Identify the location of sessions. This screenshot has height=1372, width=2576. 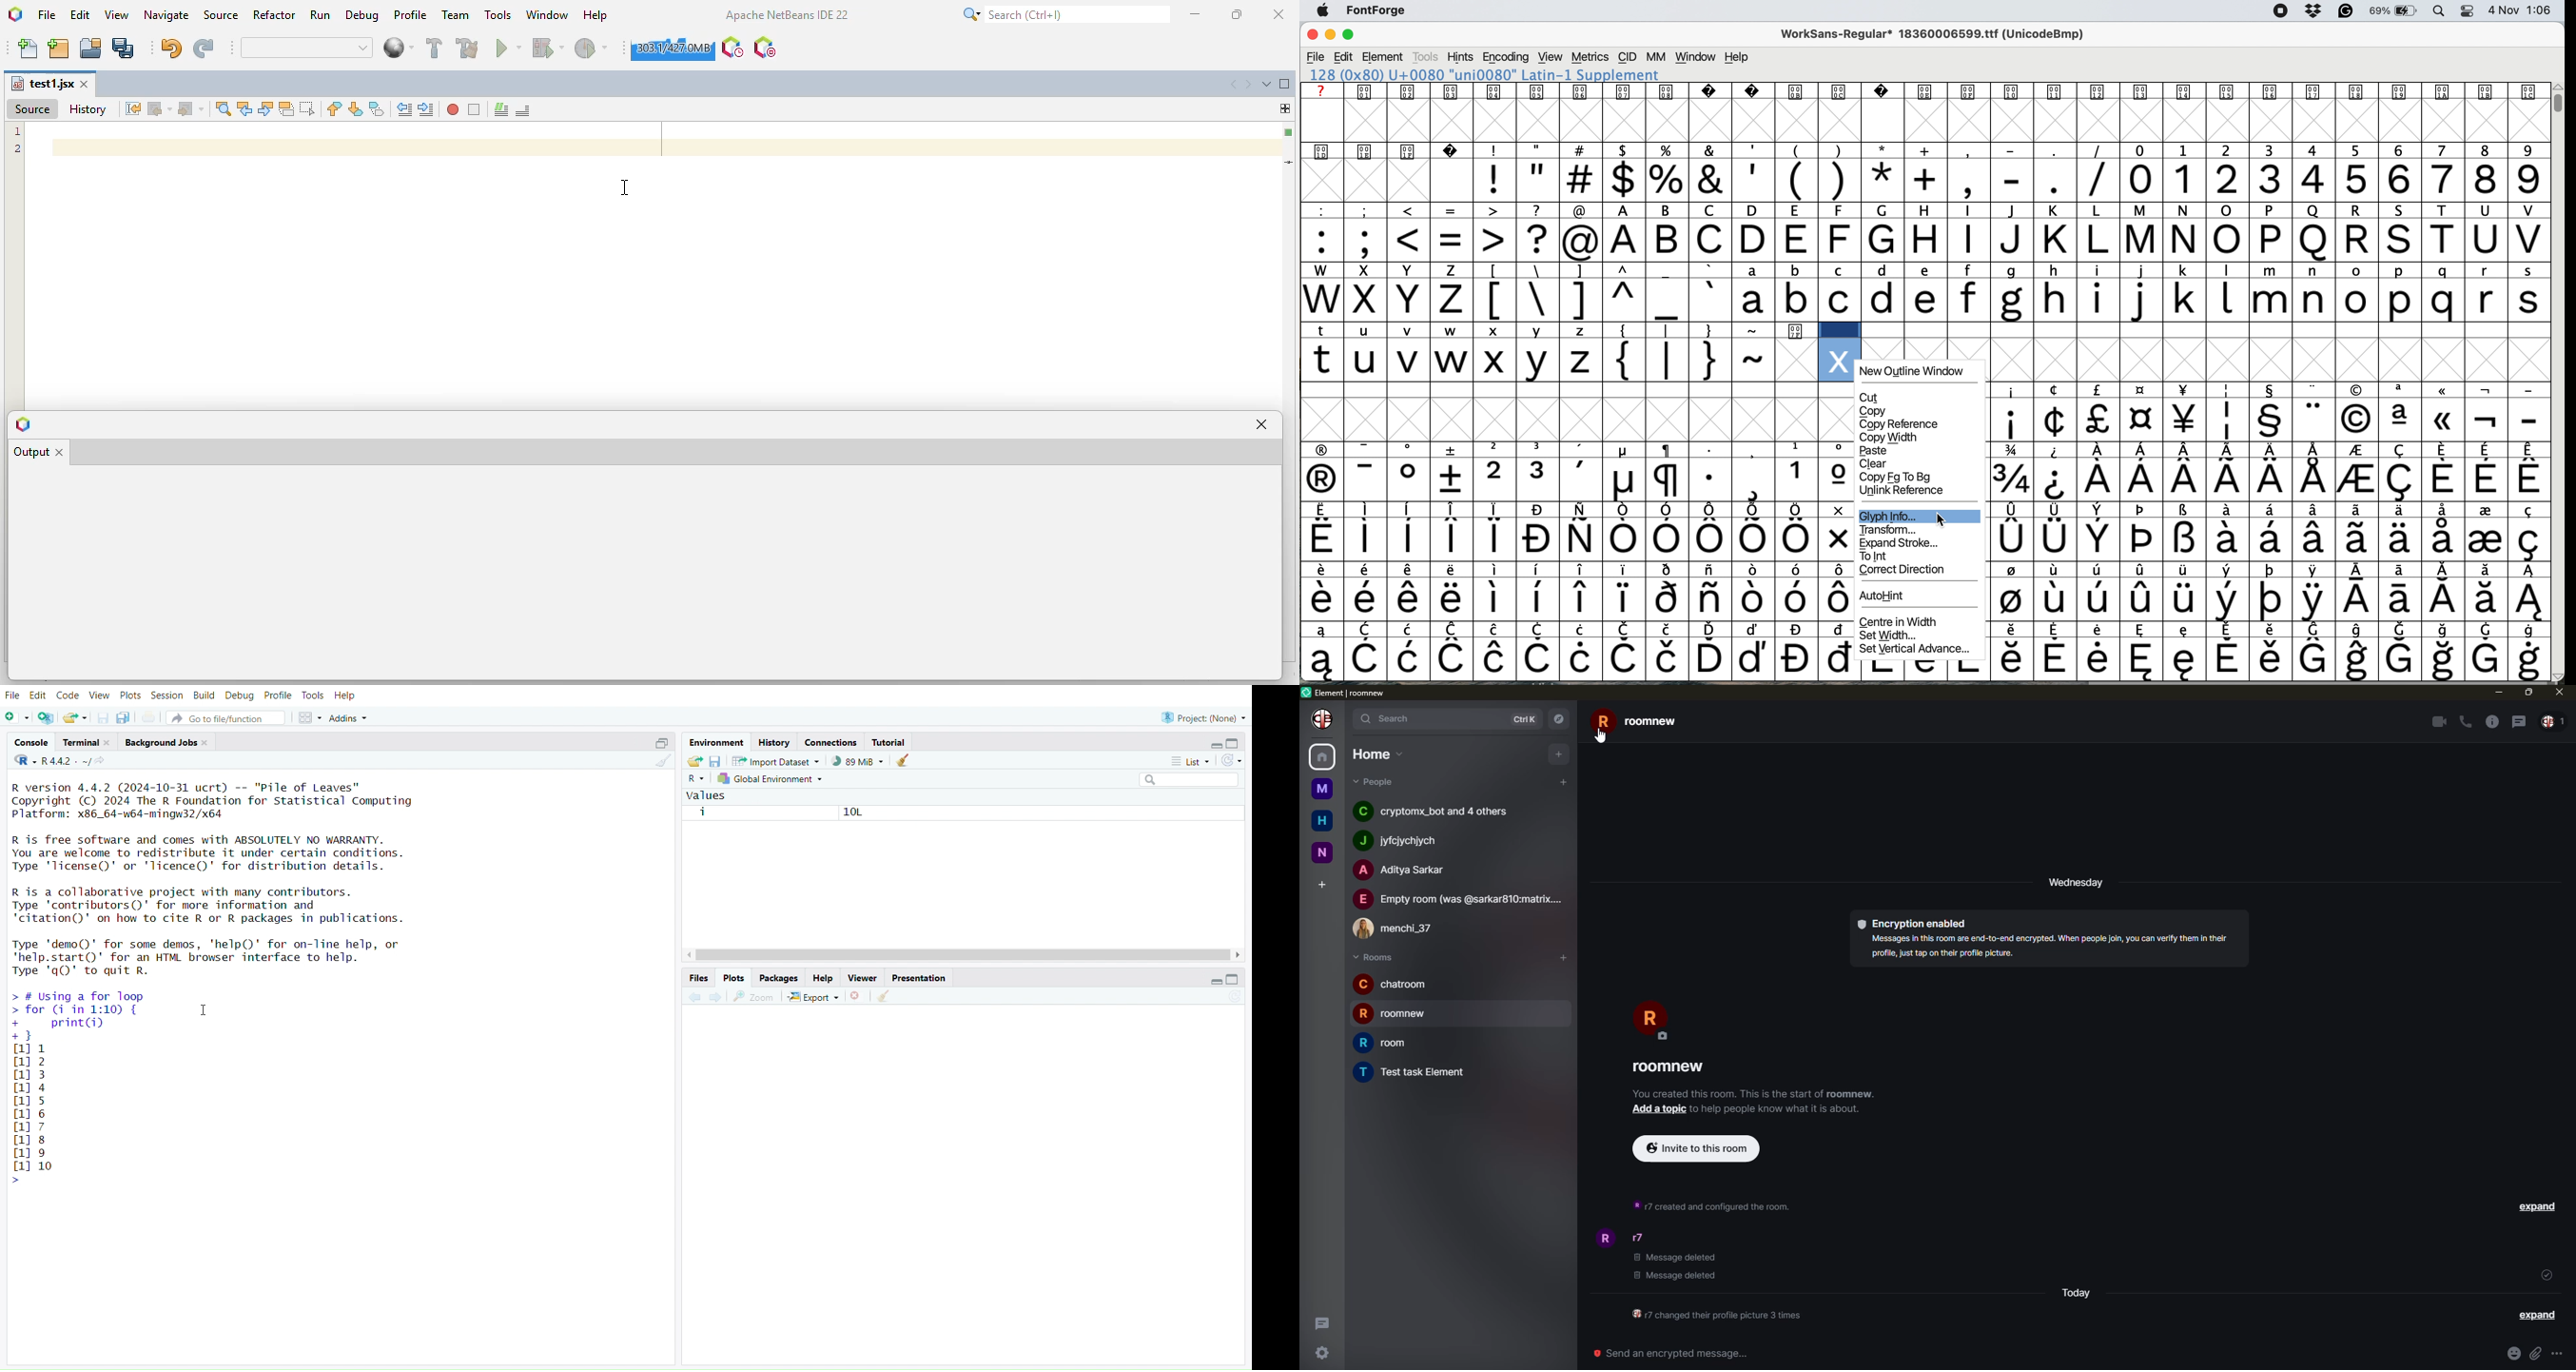
(168, 695).